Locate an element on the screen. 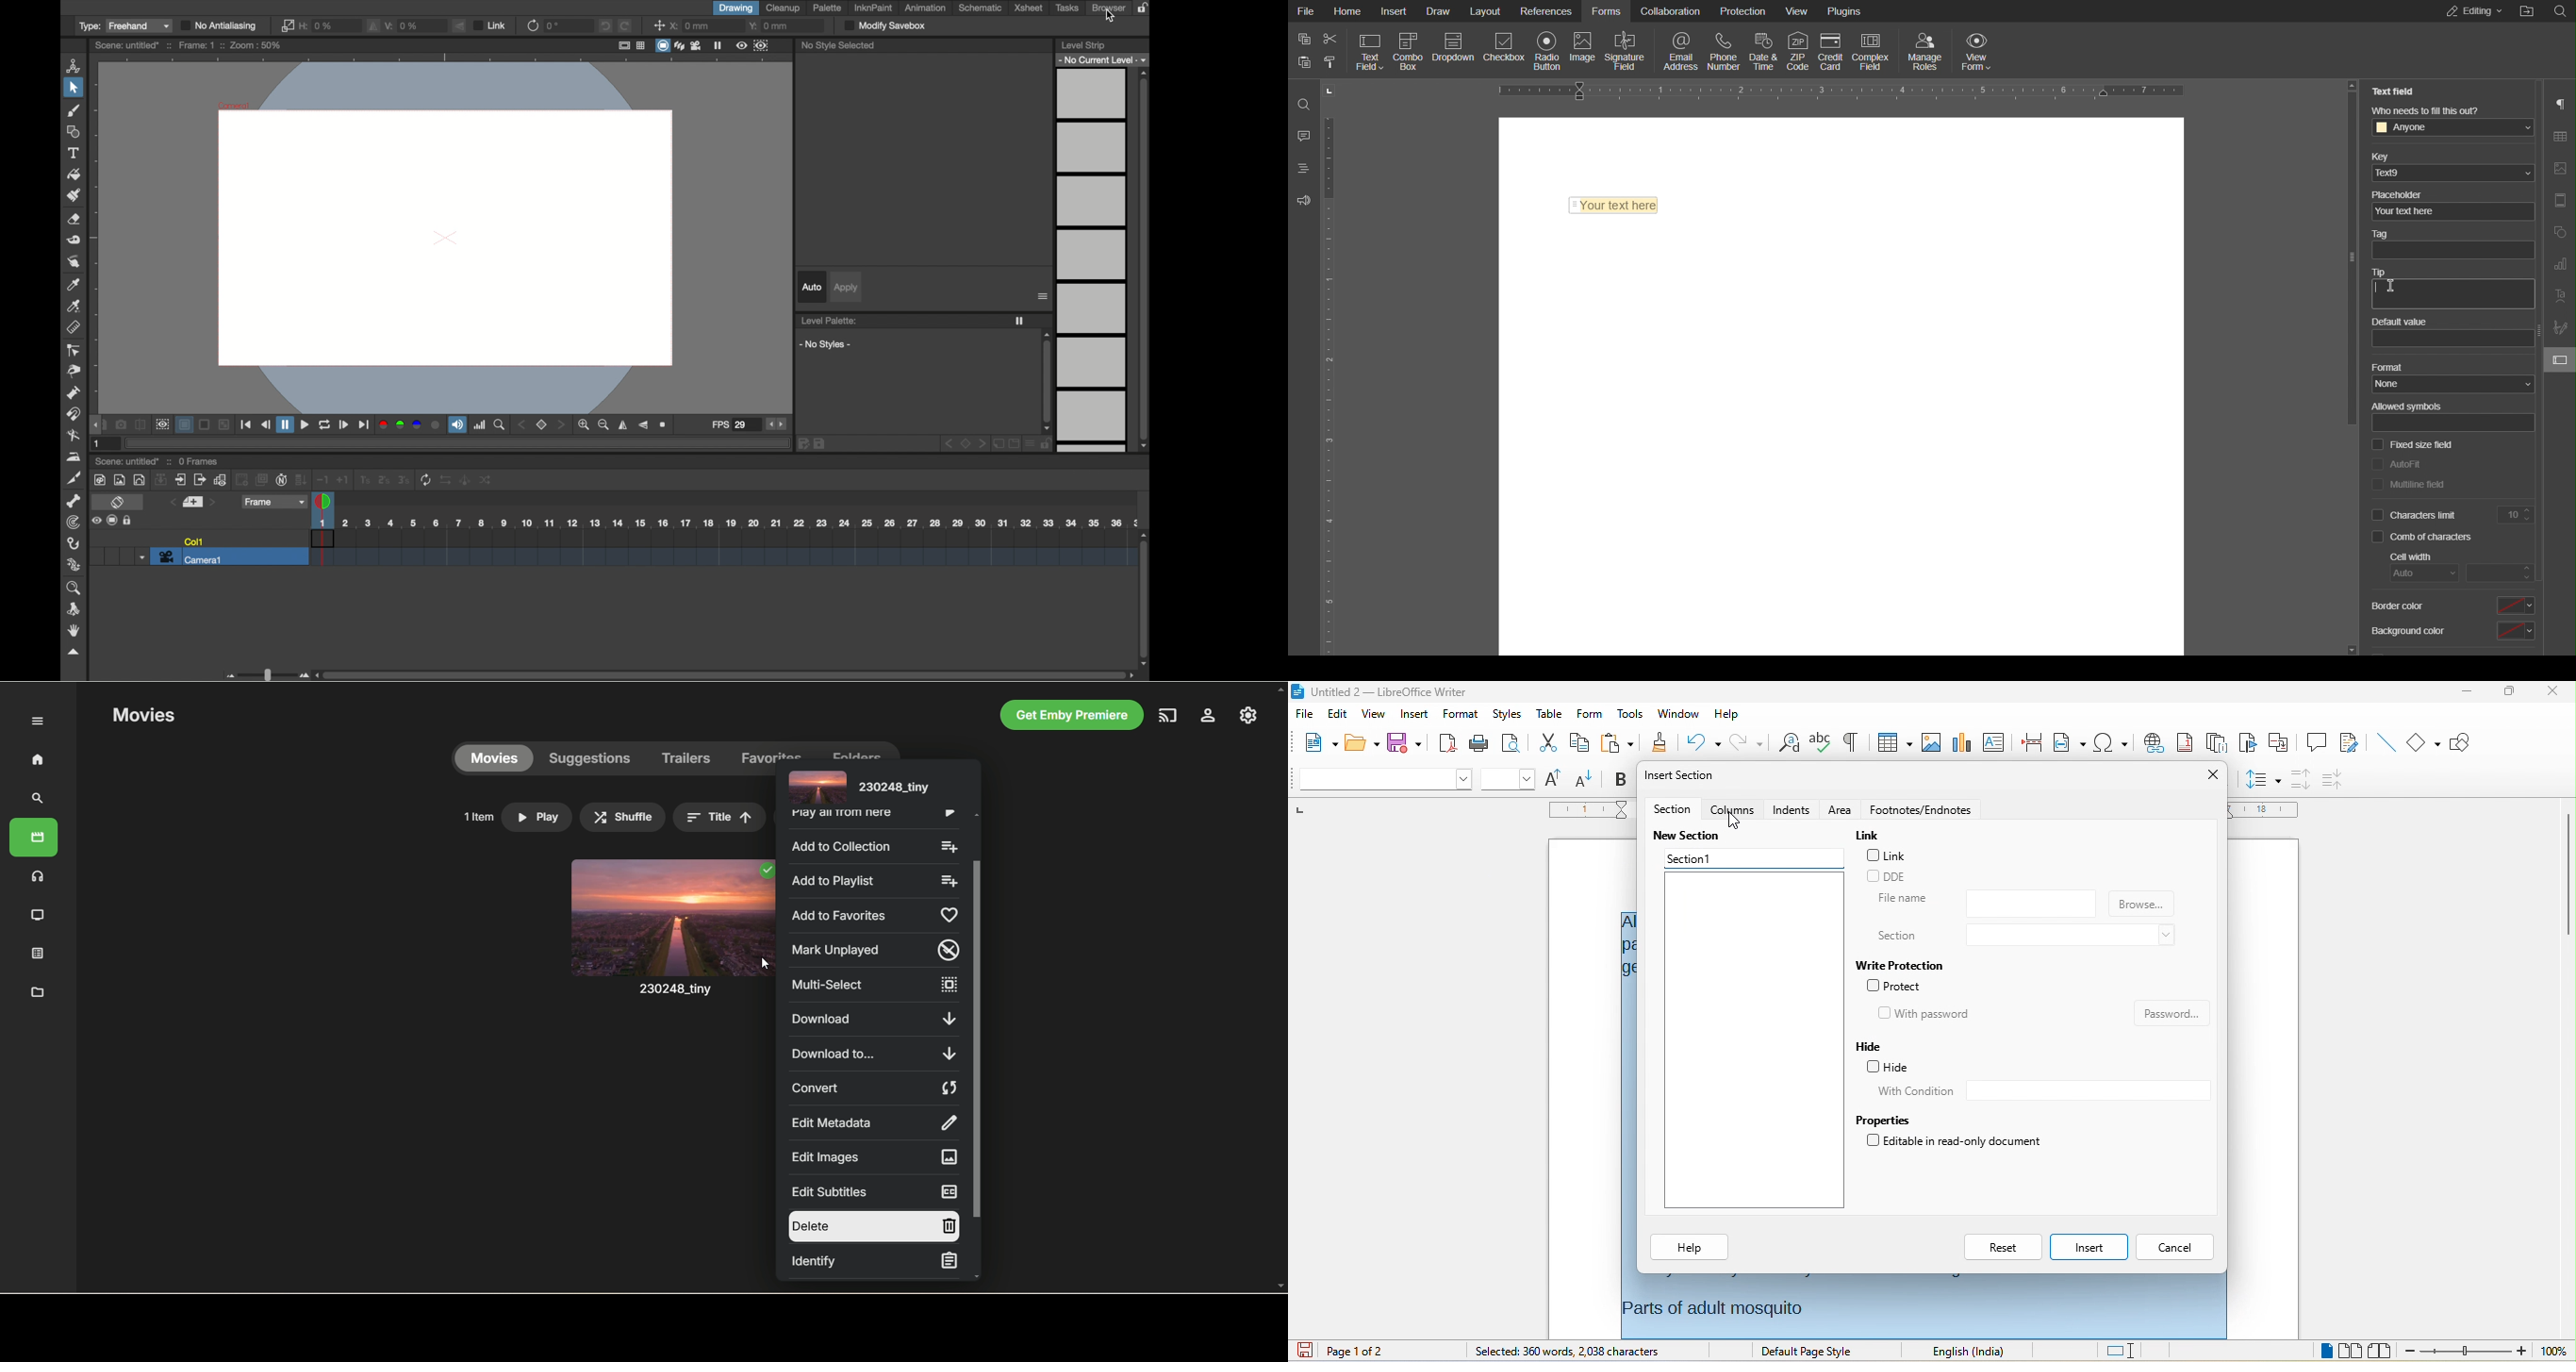 The height and width of the screenshot is (1372, 2576). slider is located at coordinates (2352, 257).